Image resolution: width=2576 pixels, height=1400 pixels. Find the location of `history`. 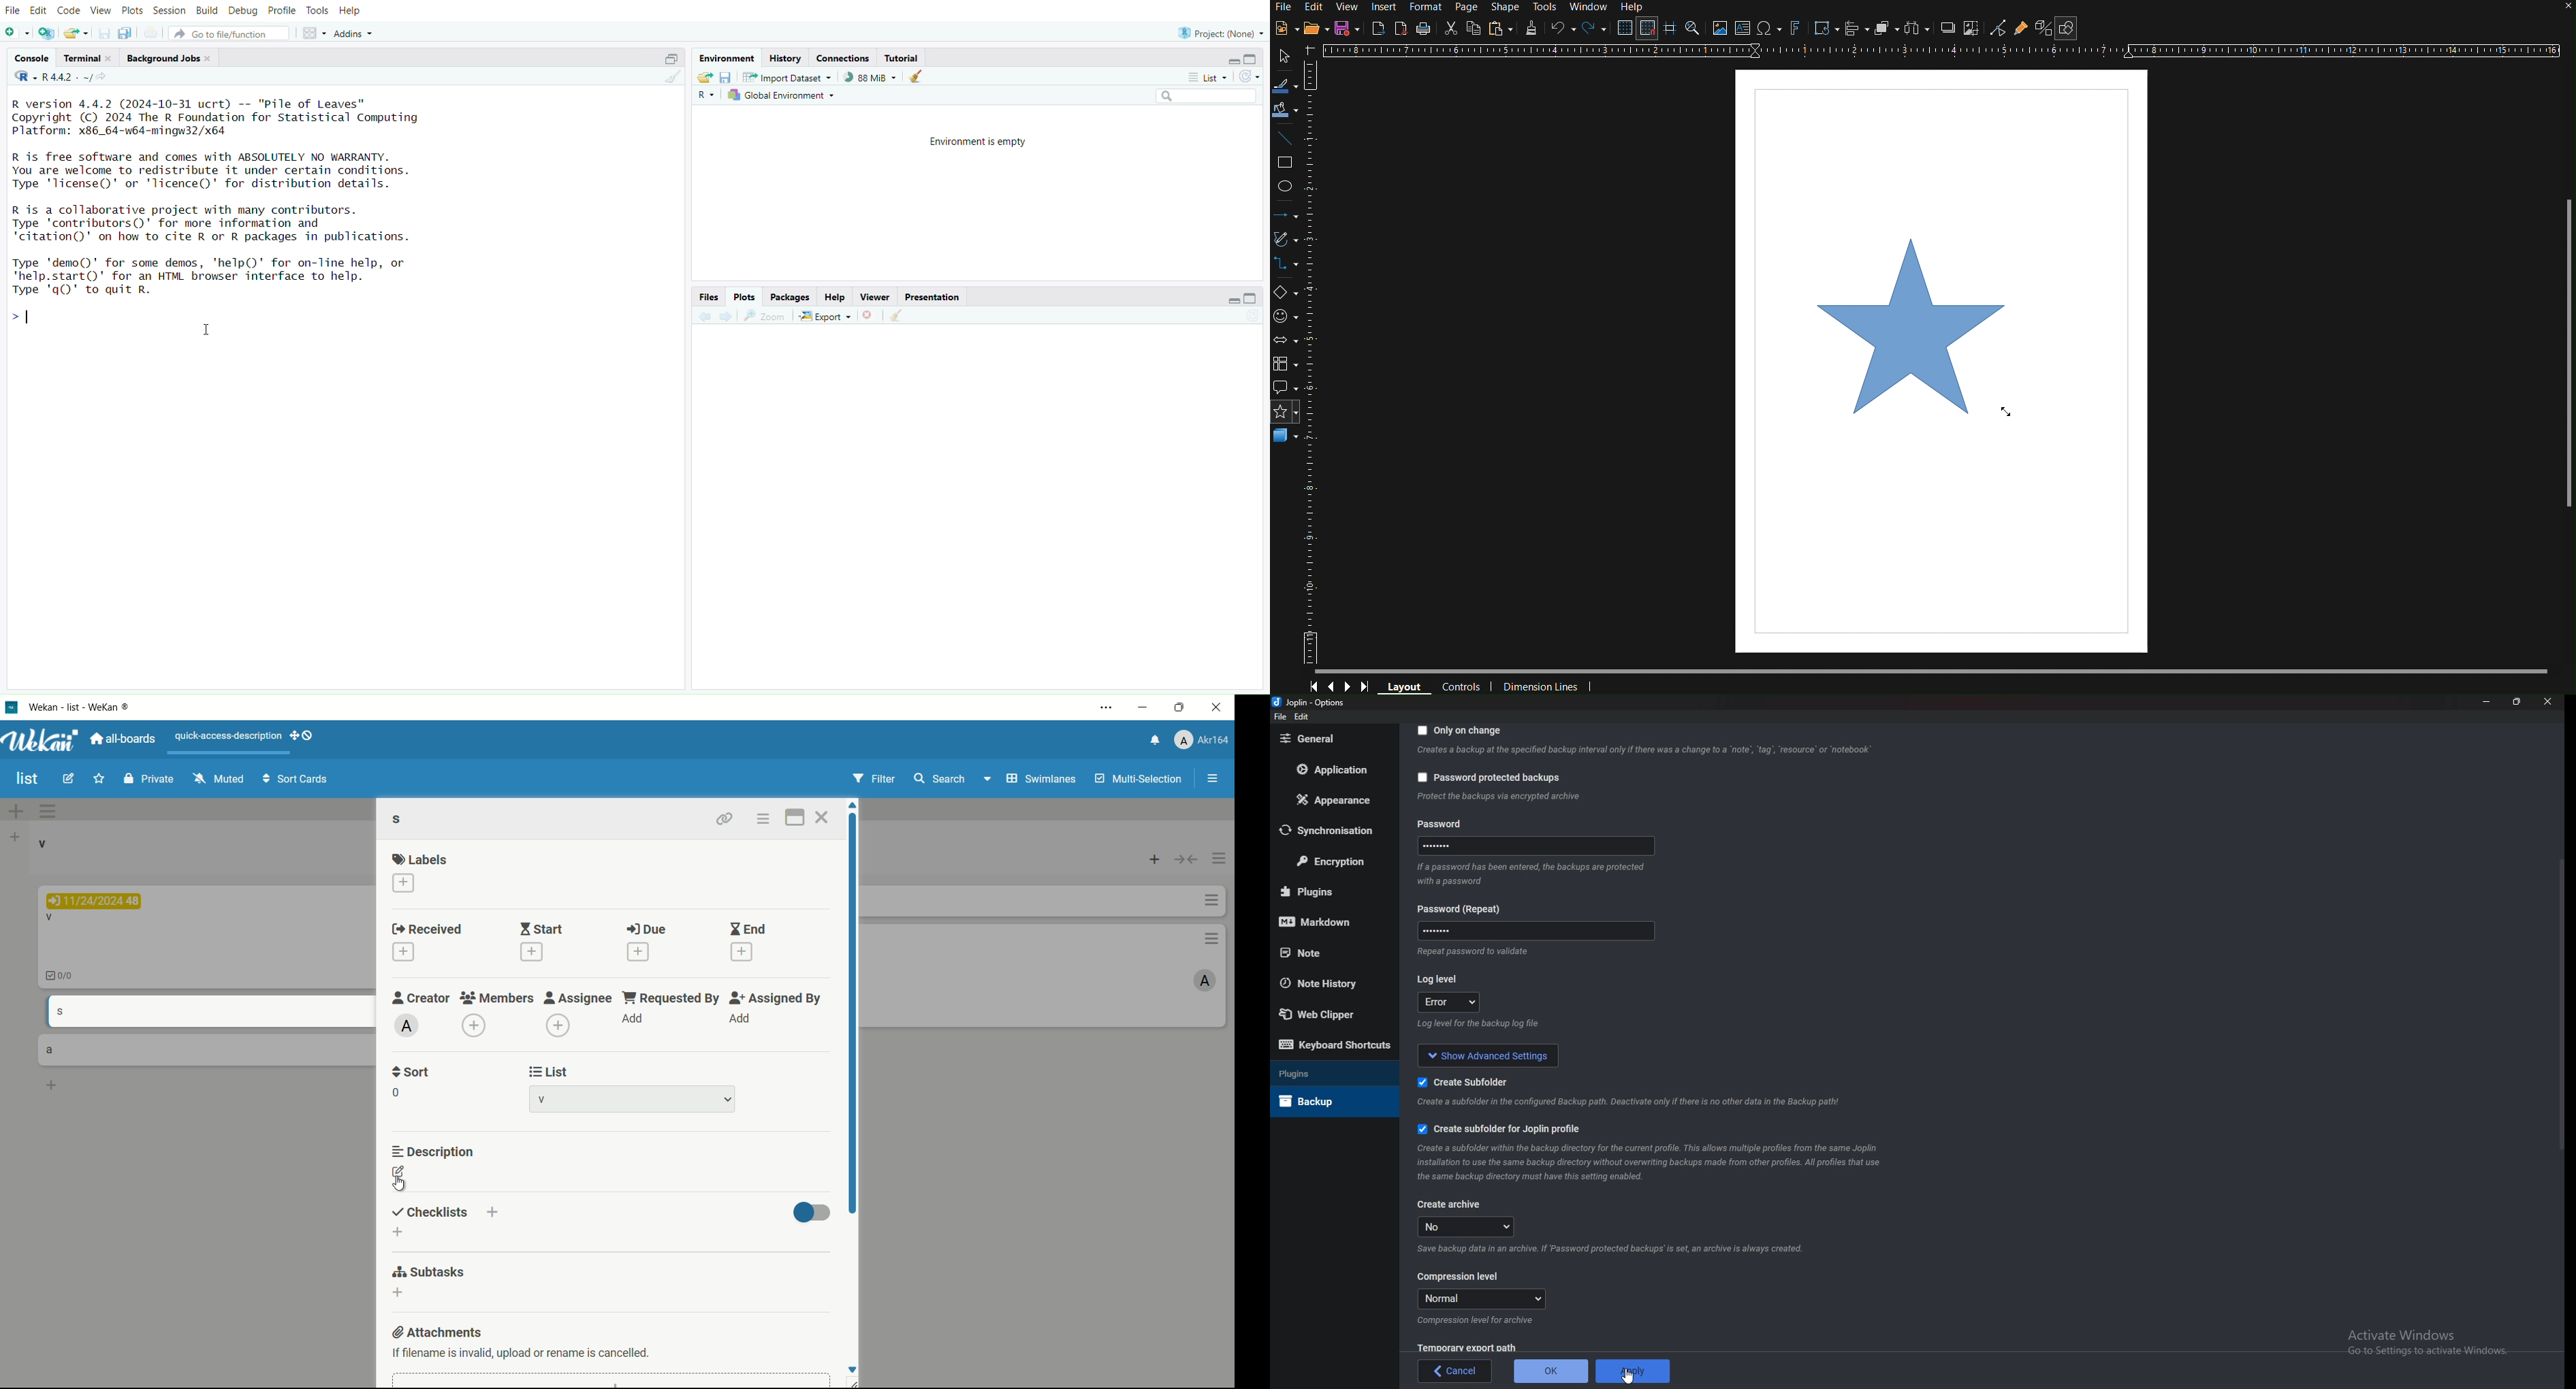

history is located at coordinates (785, 58).